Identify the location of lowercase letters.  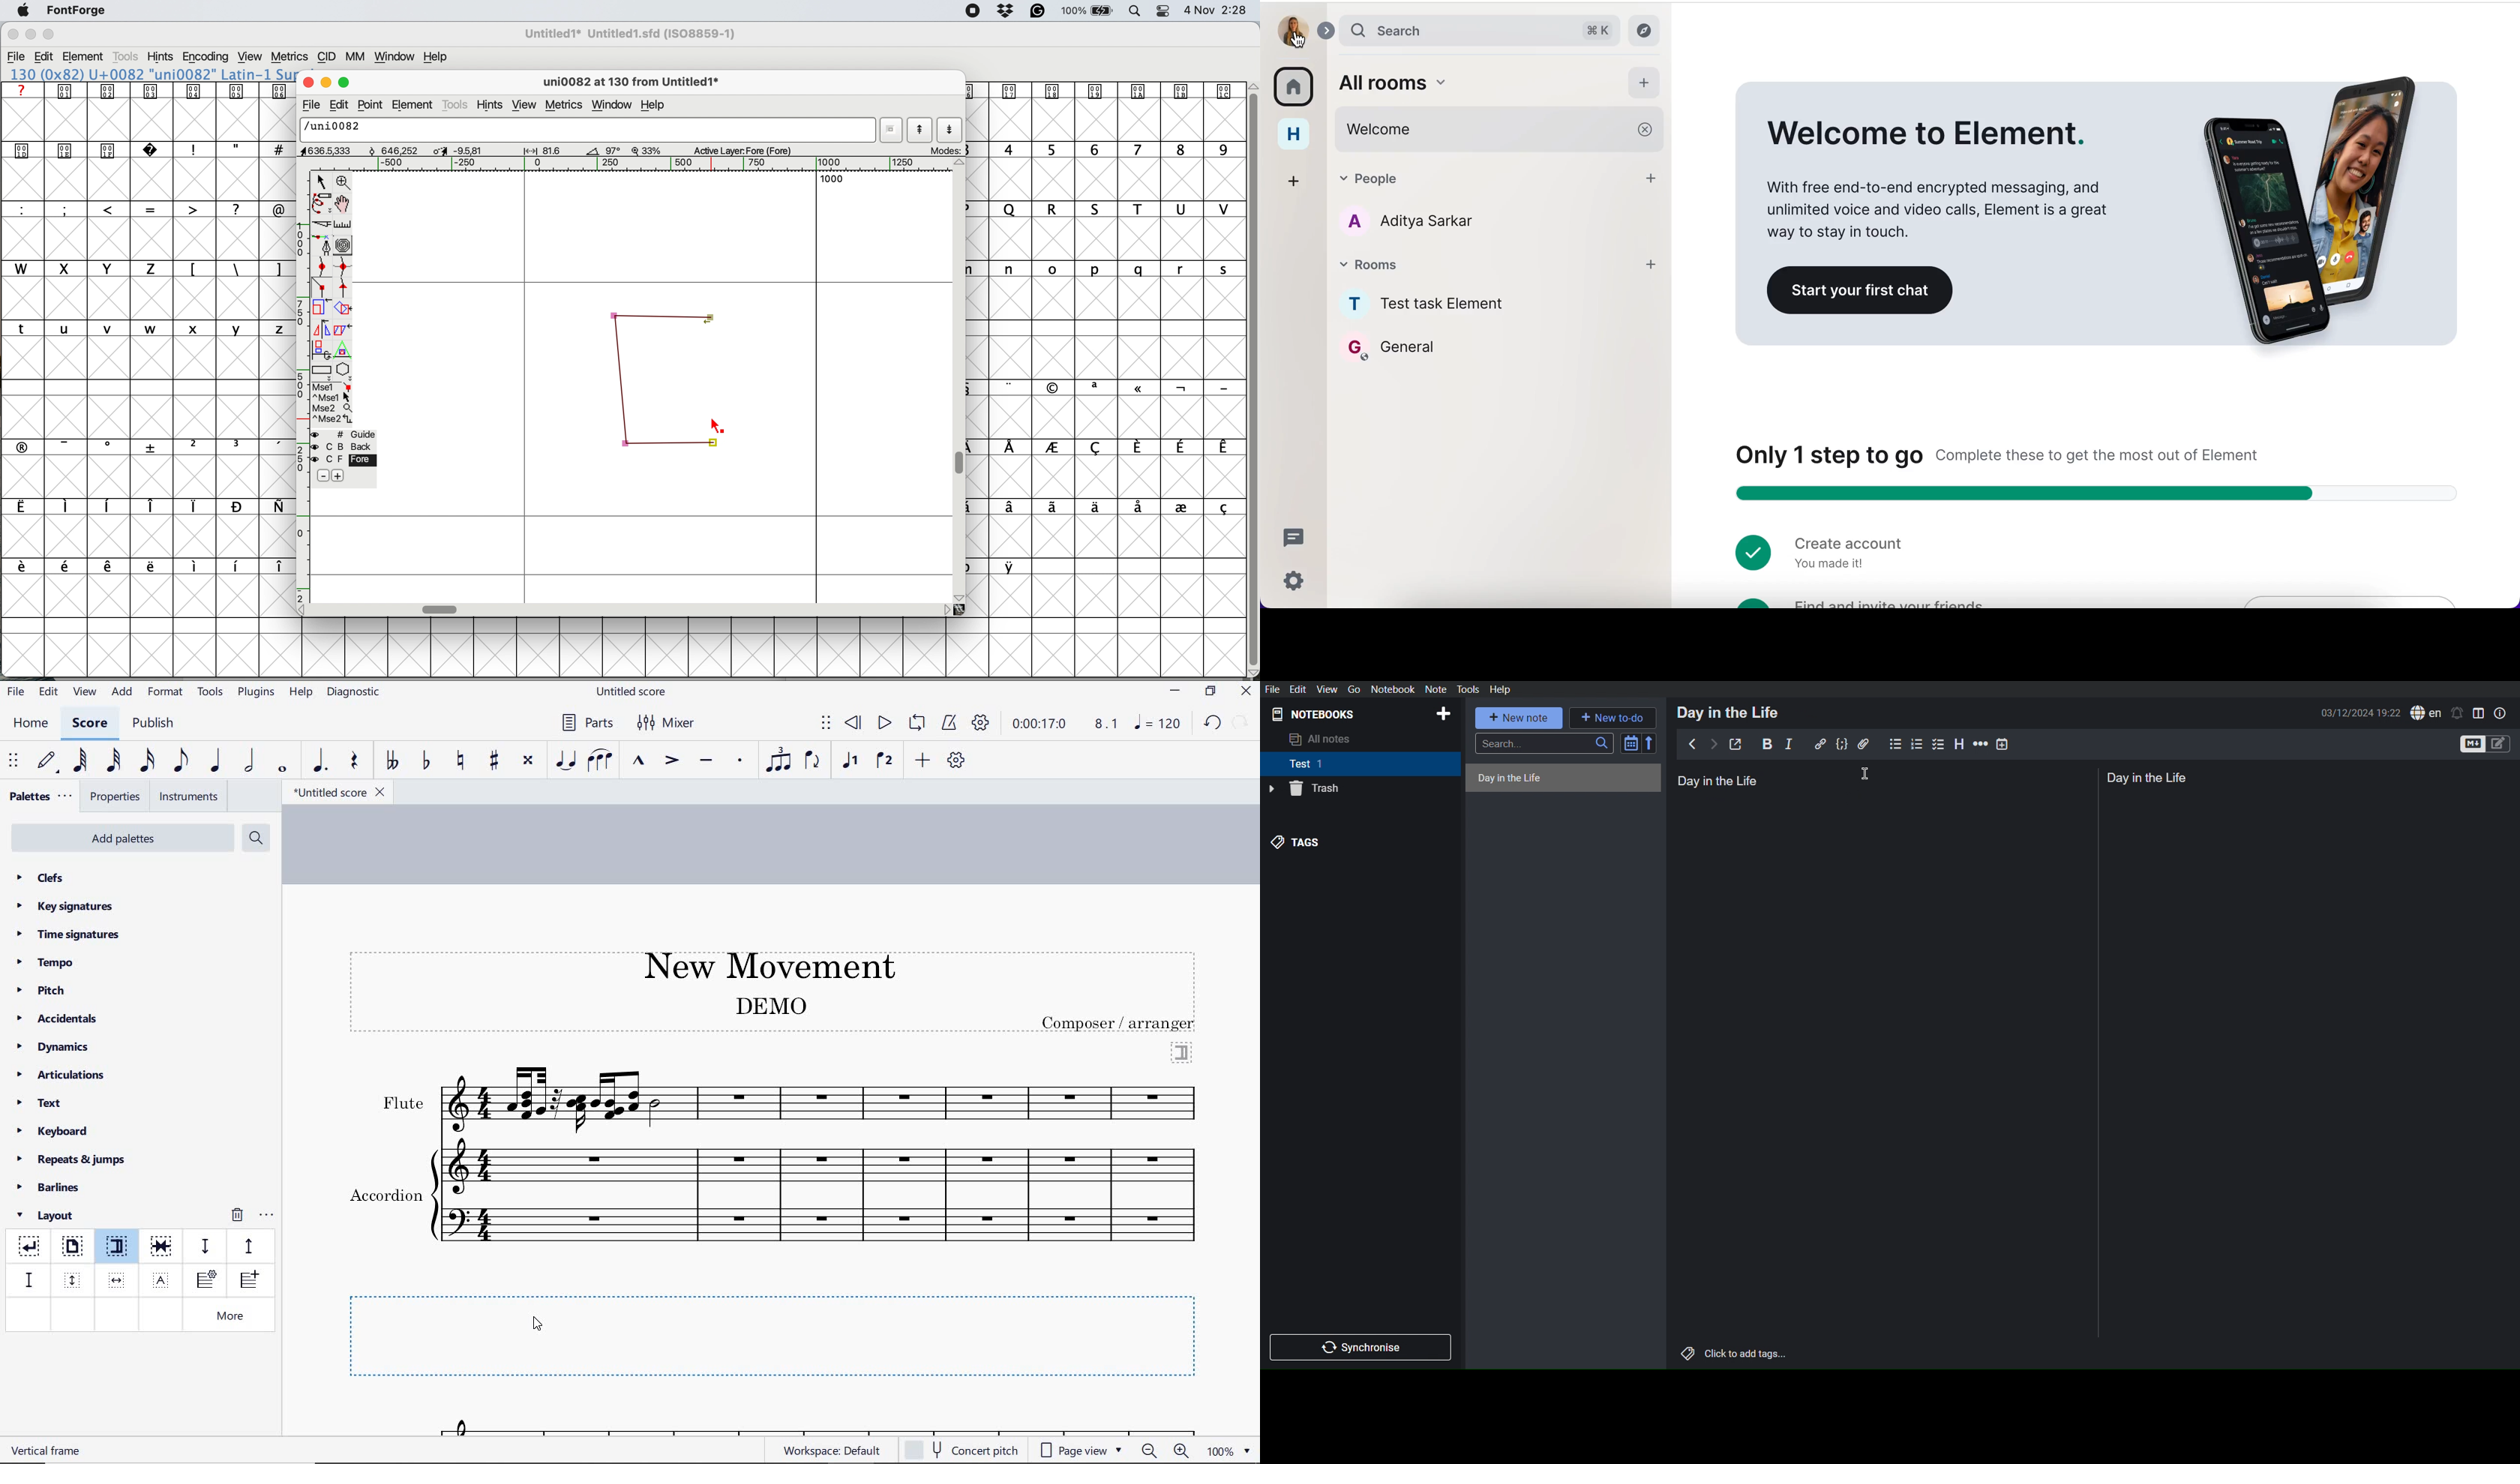
(1114, 269).